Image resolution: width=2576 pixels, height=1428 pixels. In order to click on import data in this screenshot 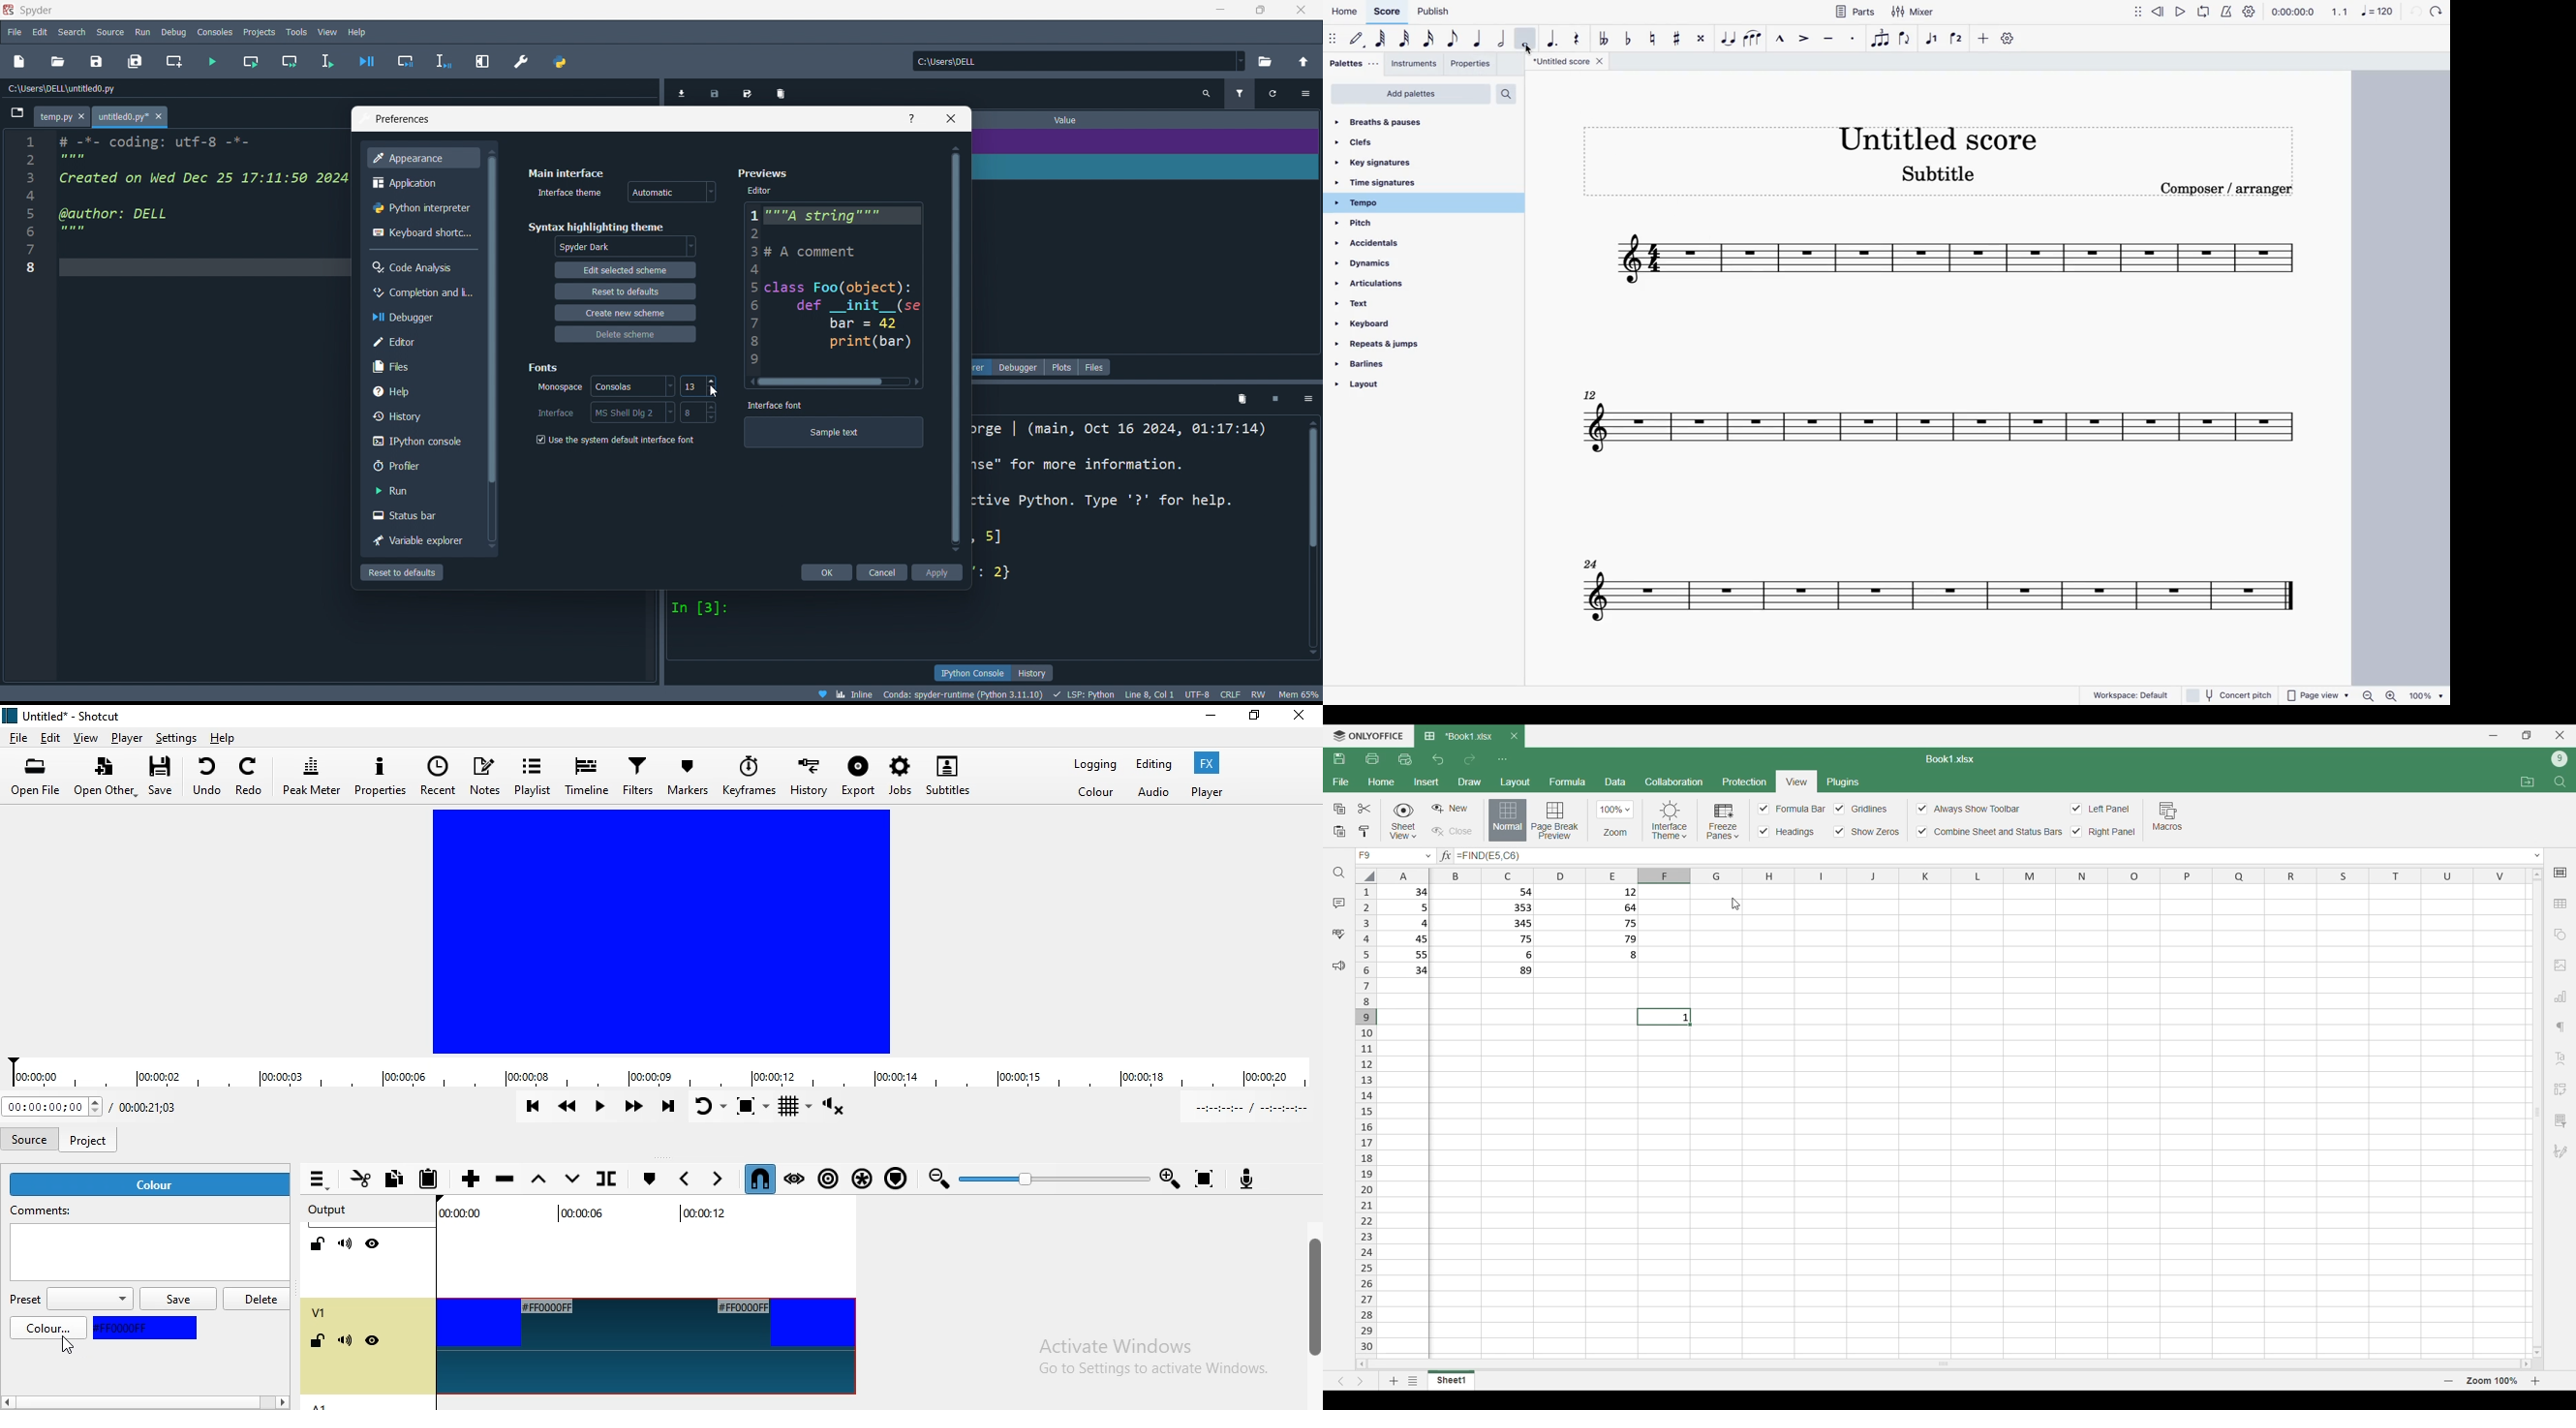, I will do `click(685, 91)`.